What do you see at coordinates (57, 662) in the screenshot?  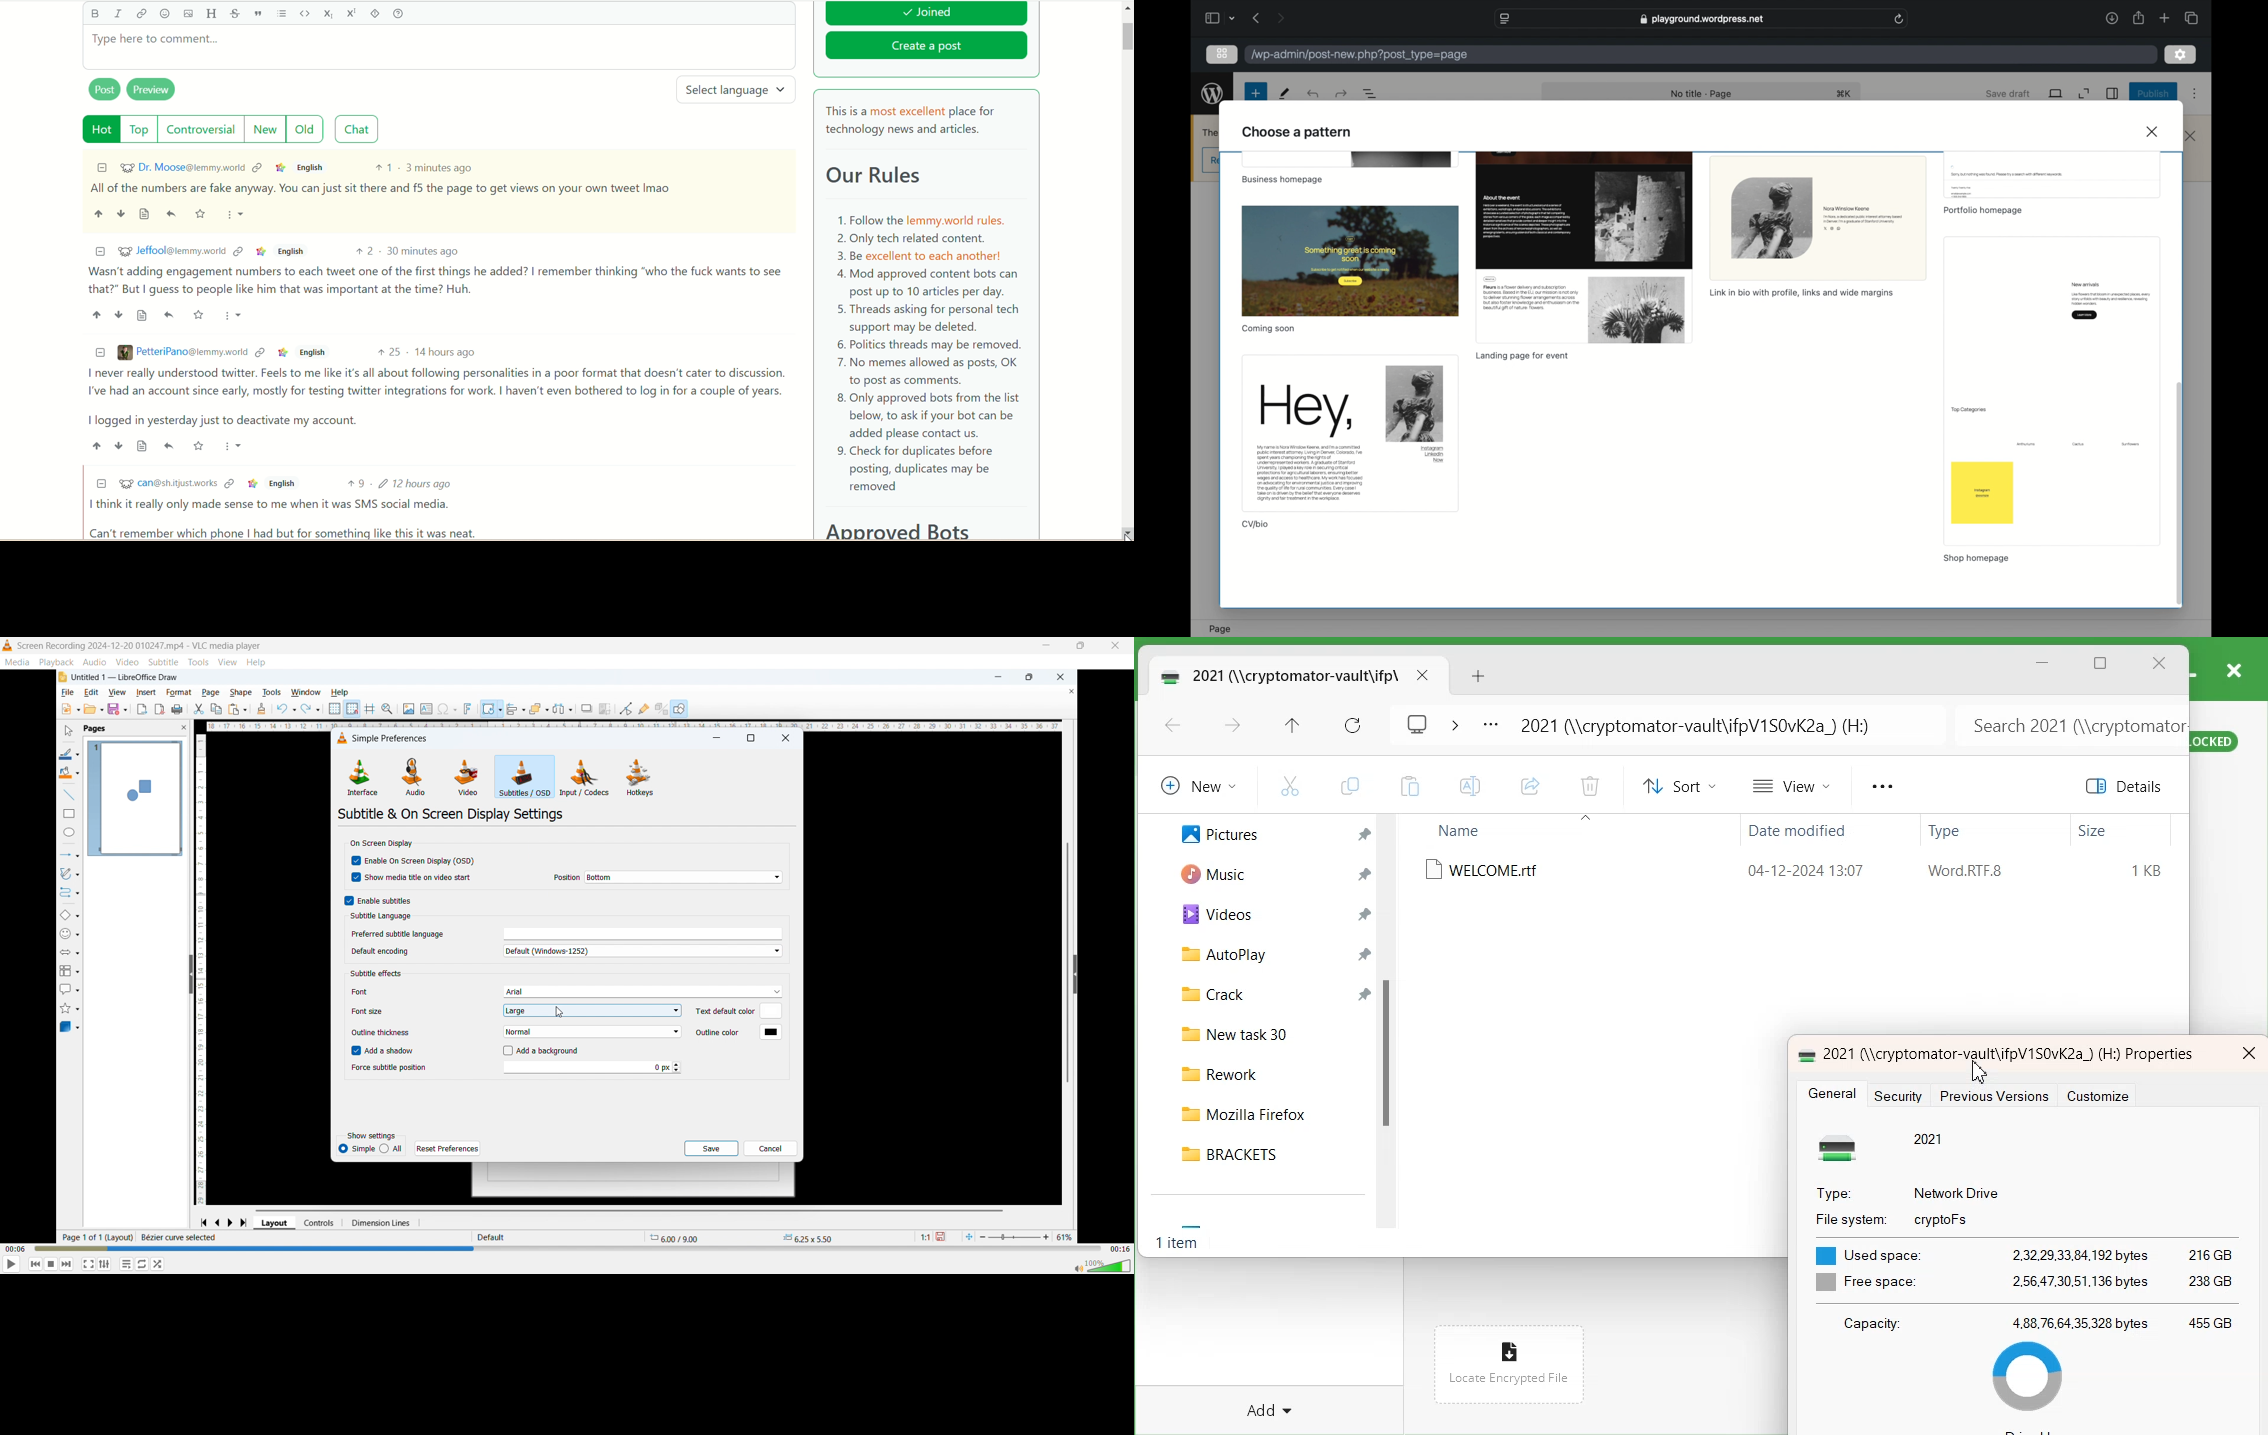 I see `Playback ` at bounding box center [57, 662].